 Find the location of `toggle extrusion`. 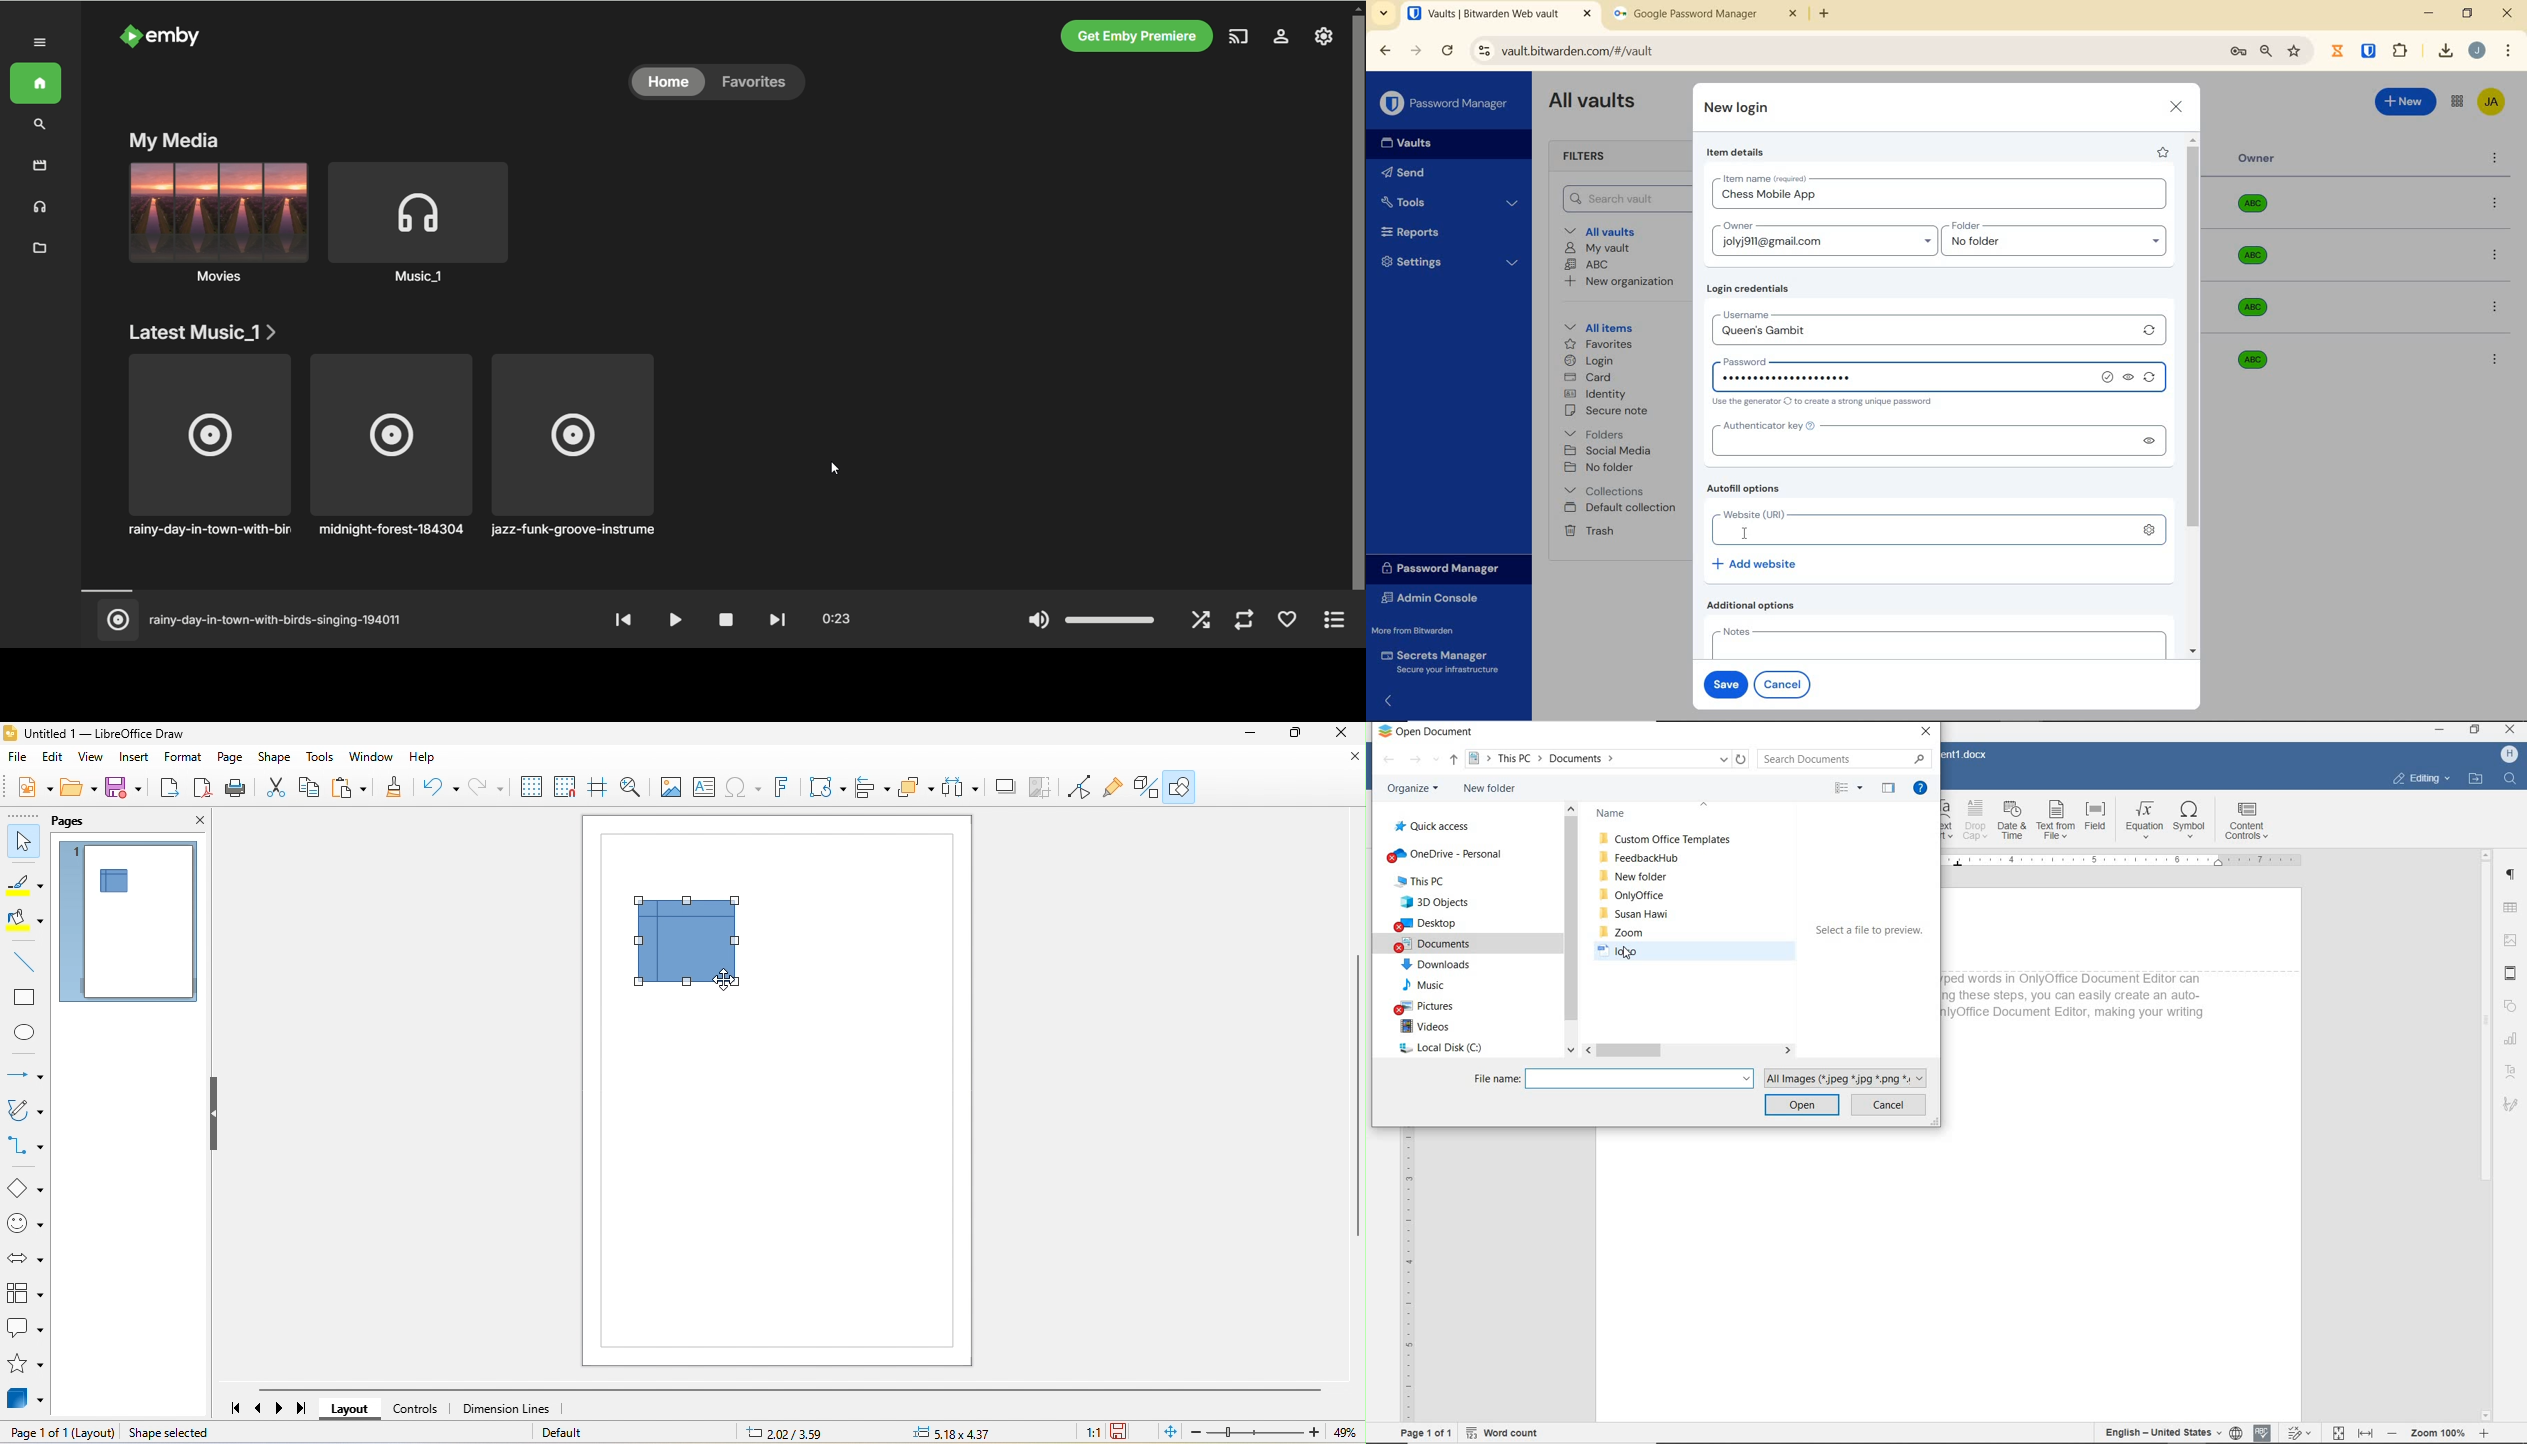

toggle extrusion is located at coordinates (1148, 788).